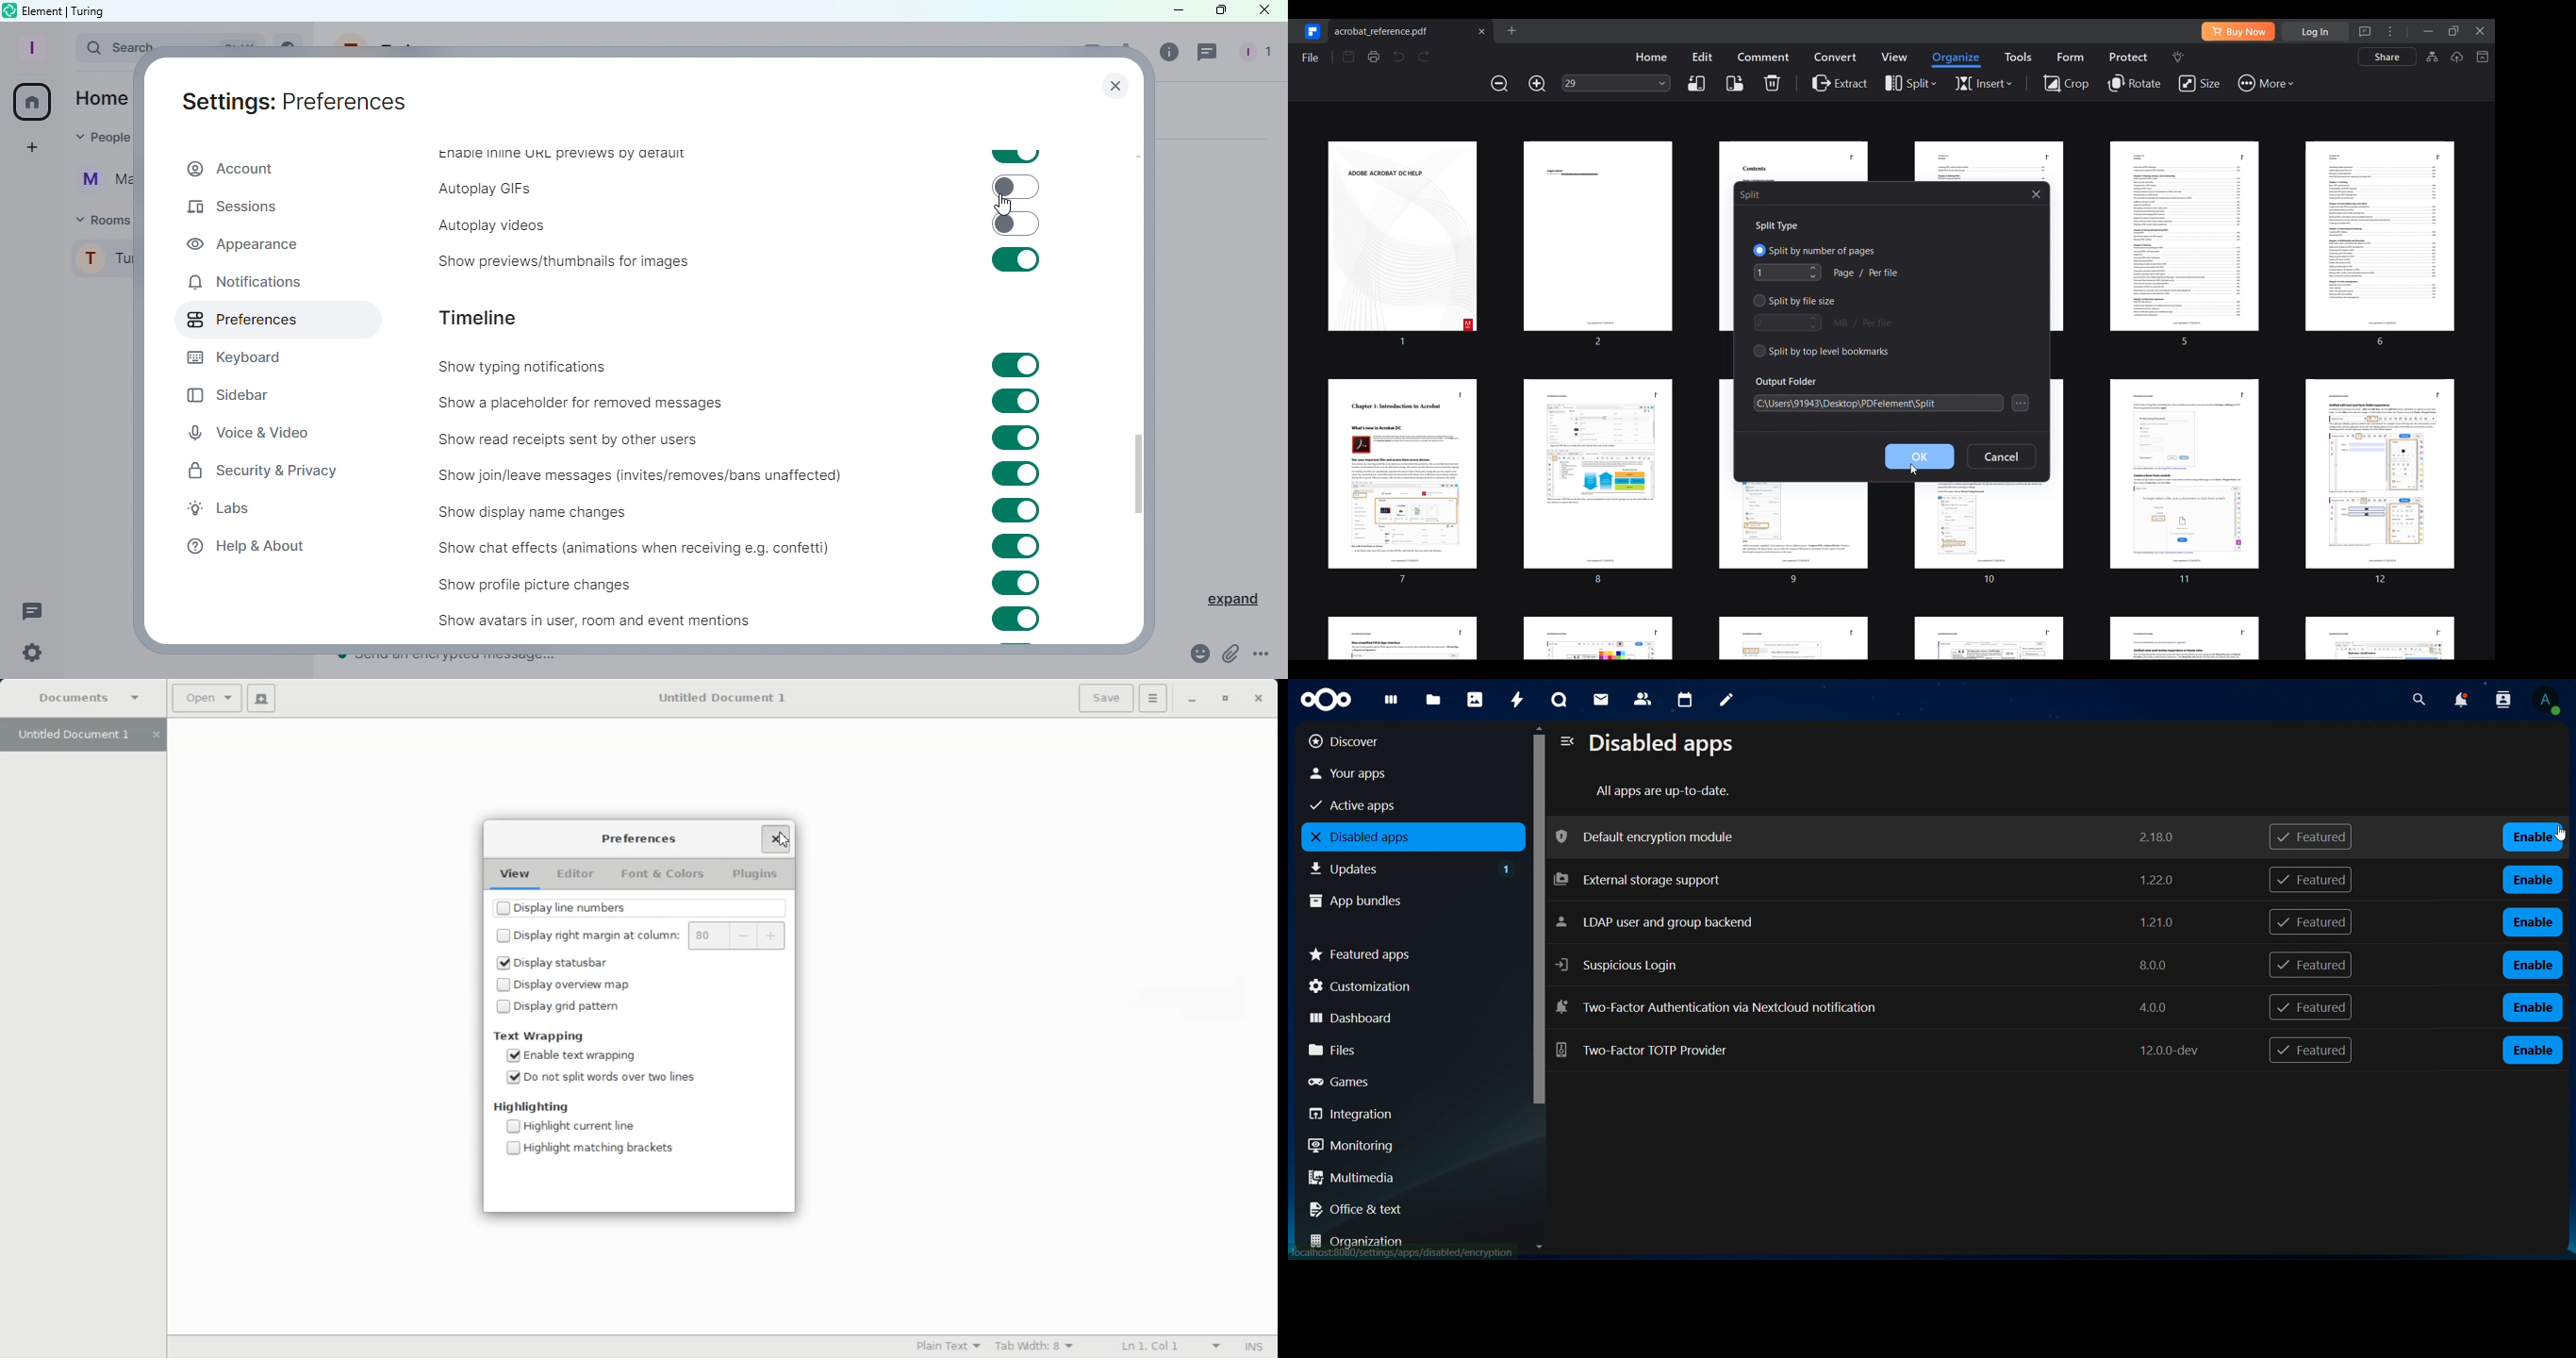 This screenshot has width=2576, height=1372. I want to click on Create a space, so click(35, 147).